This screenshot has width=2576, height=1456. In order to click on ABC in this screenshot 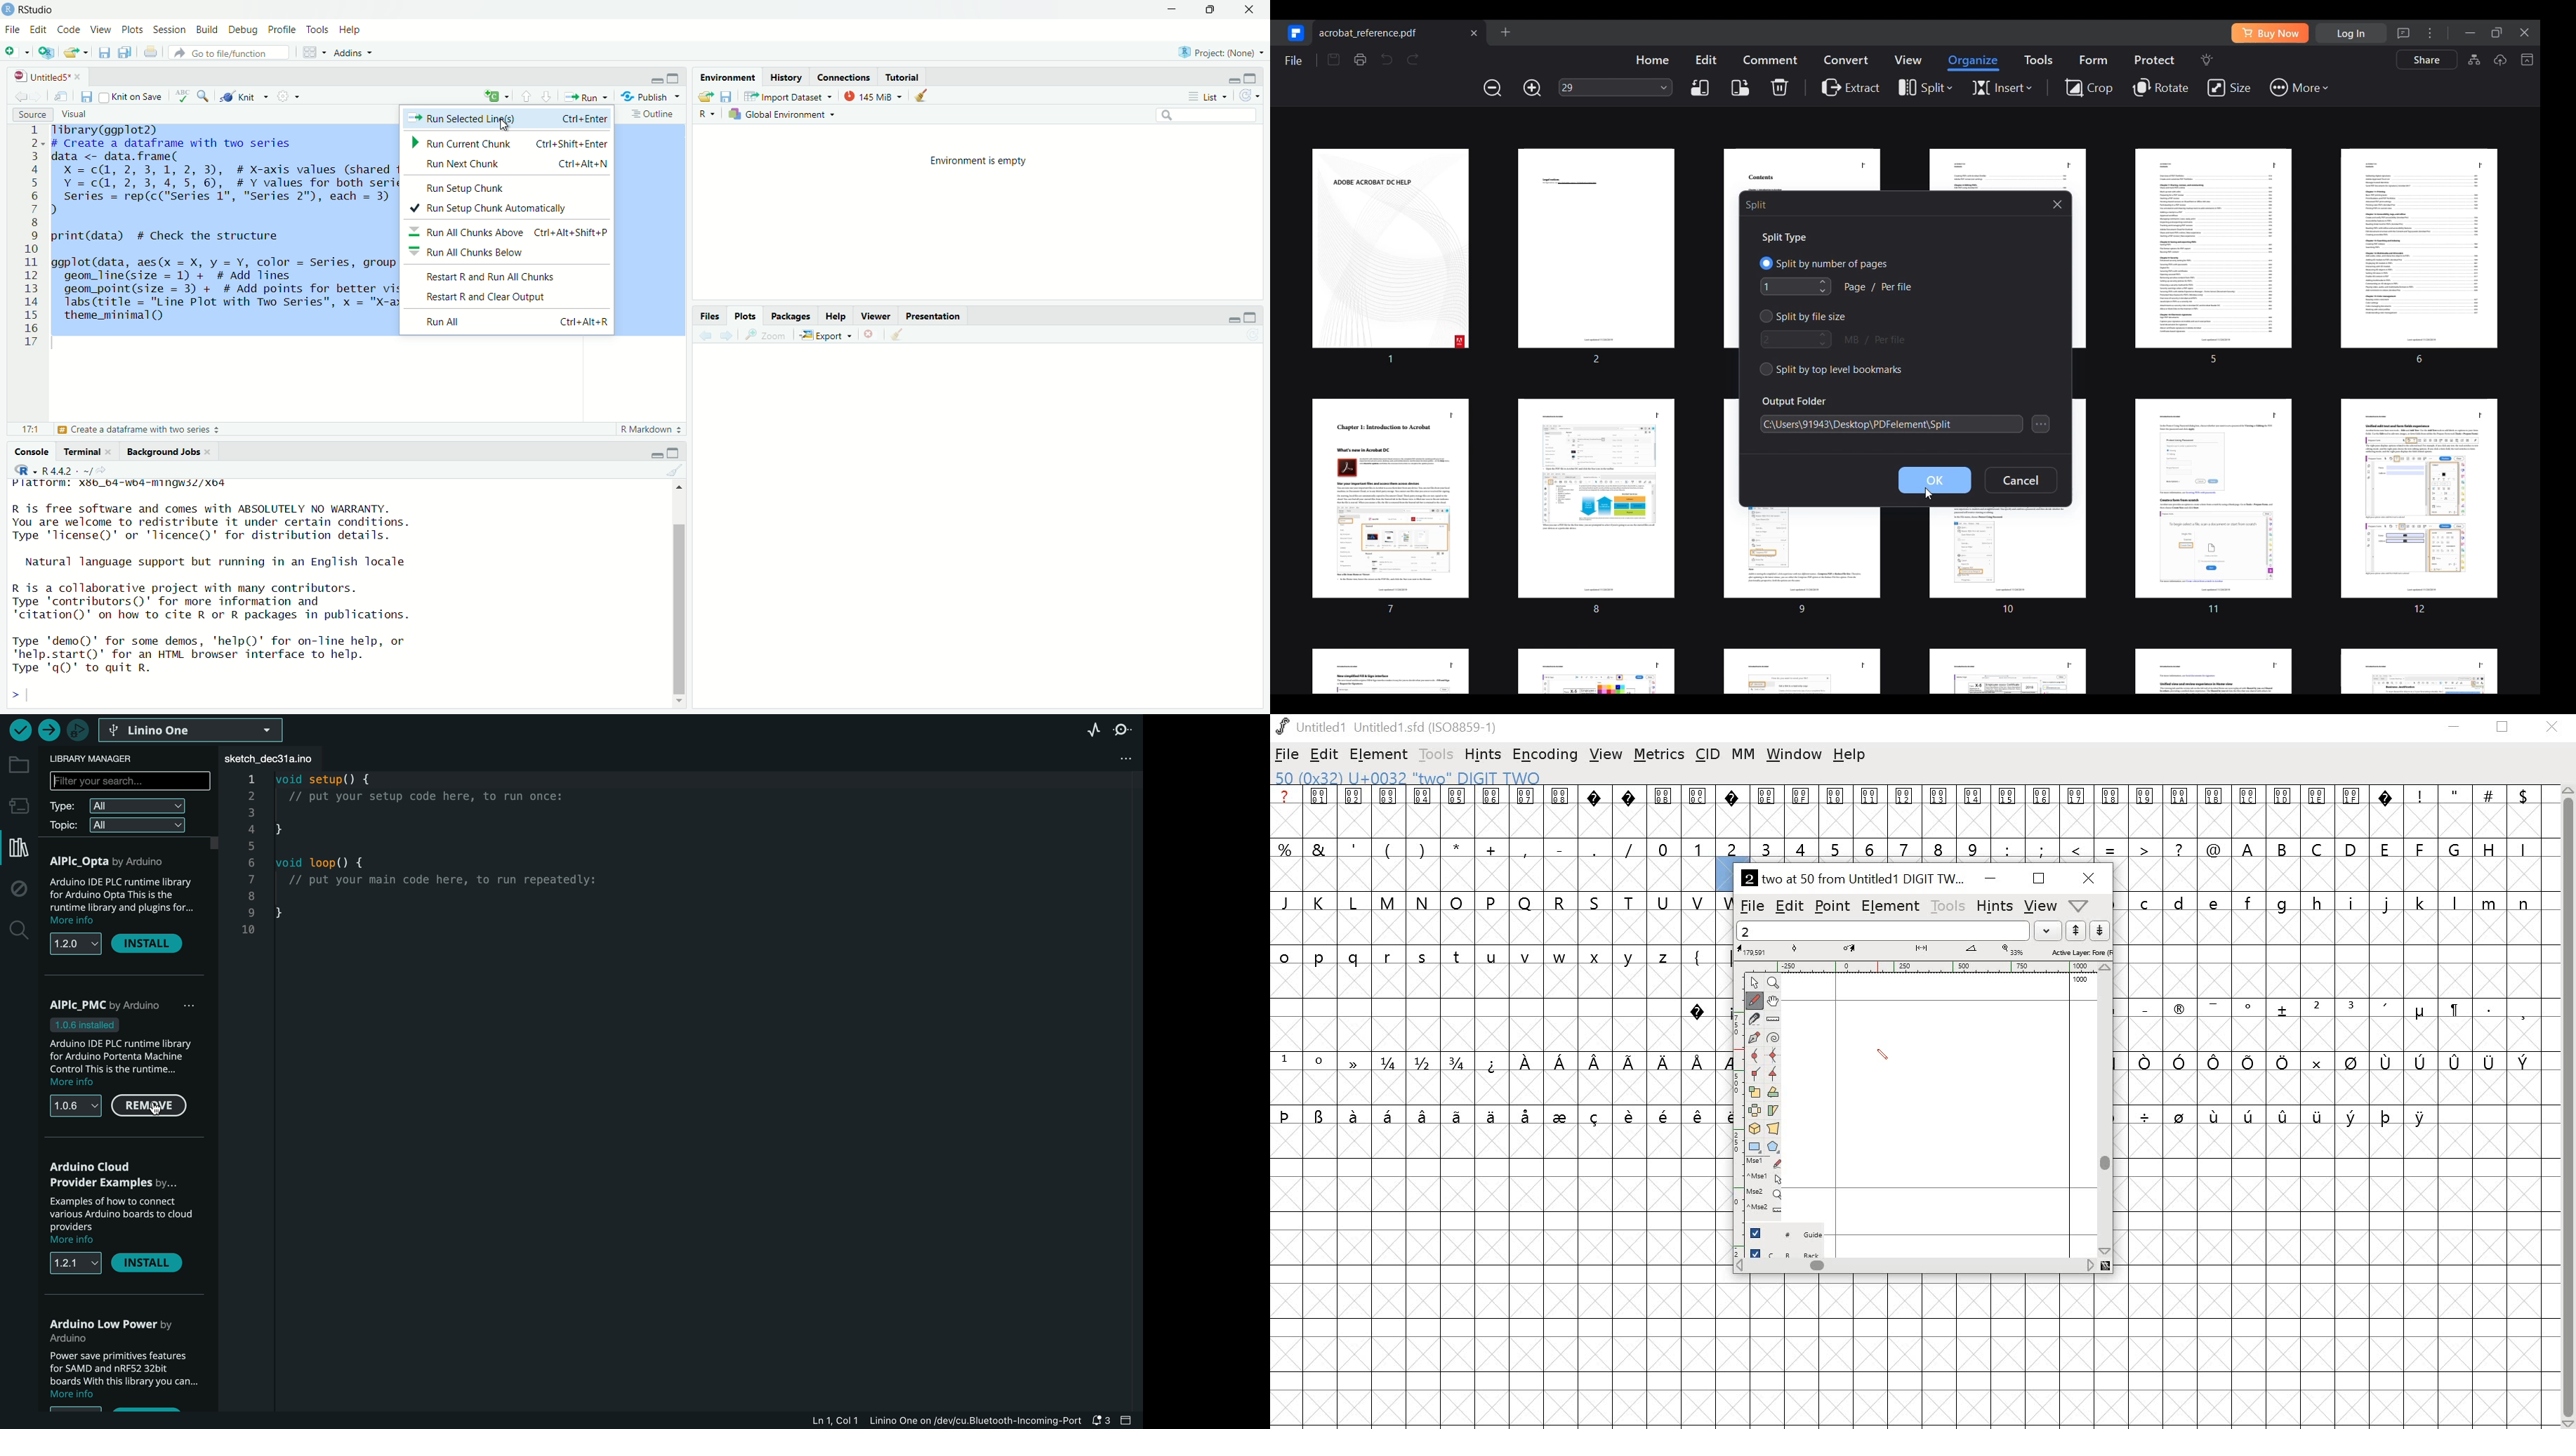, I will do `click(181, 97)`.